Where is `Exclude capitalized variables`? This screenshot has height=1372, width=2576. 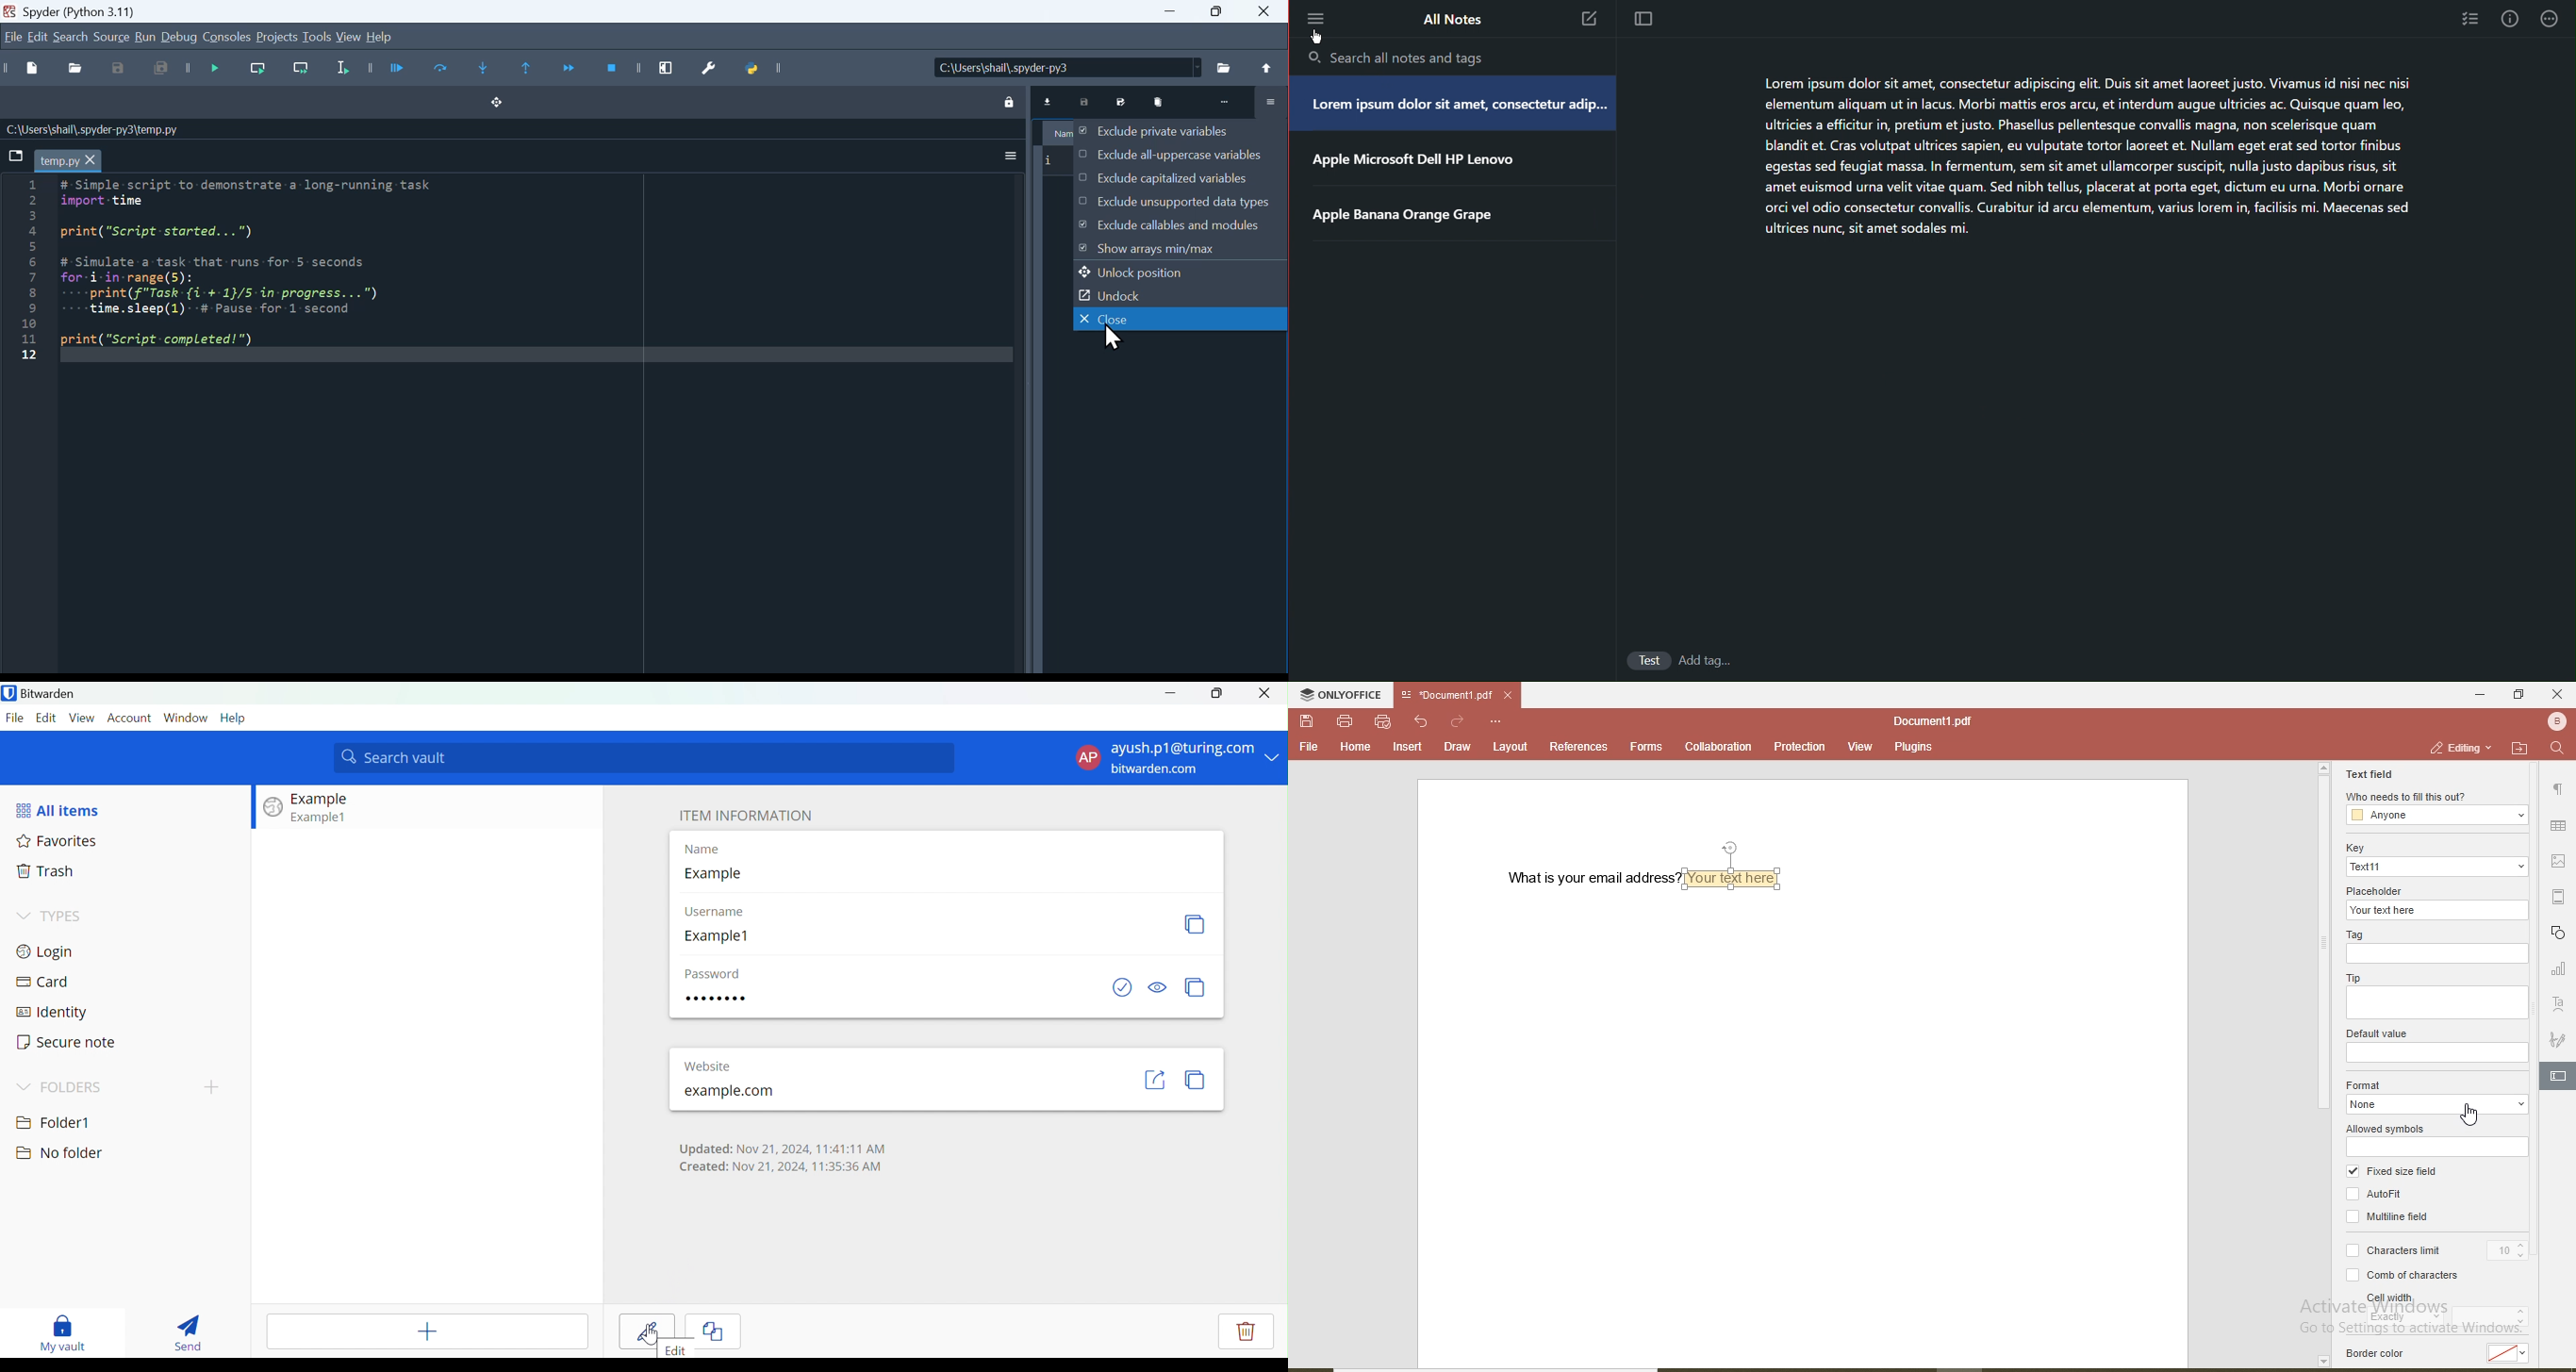 Exclude capitalized variables is located at coordinates (1180, 176).